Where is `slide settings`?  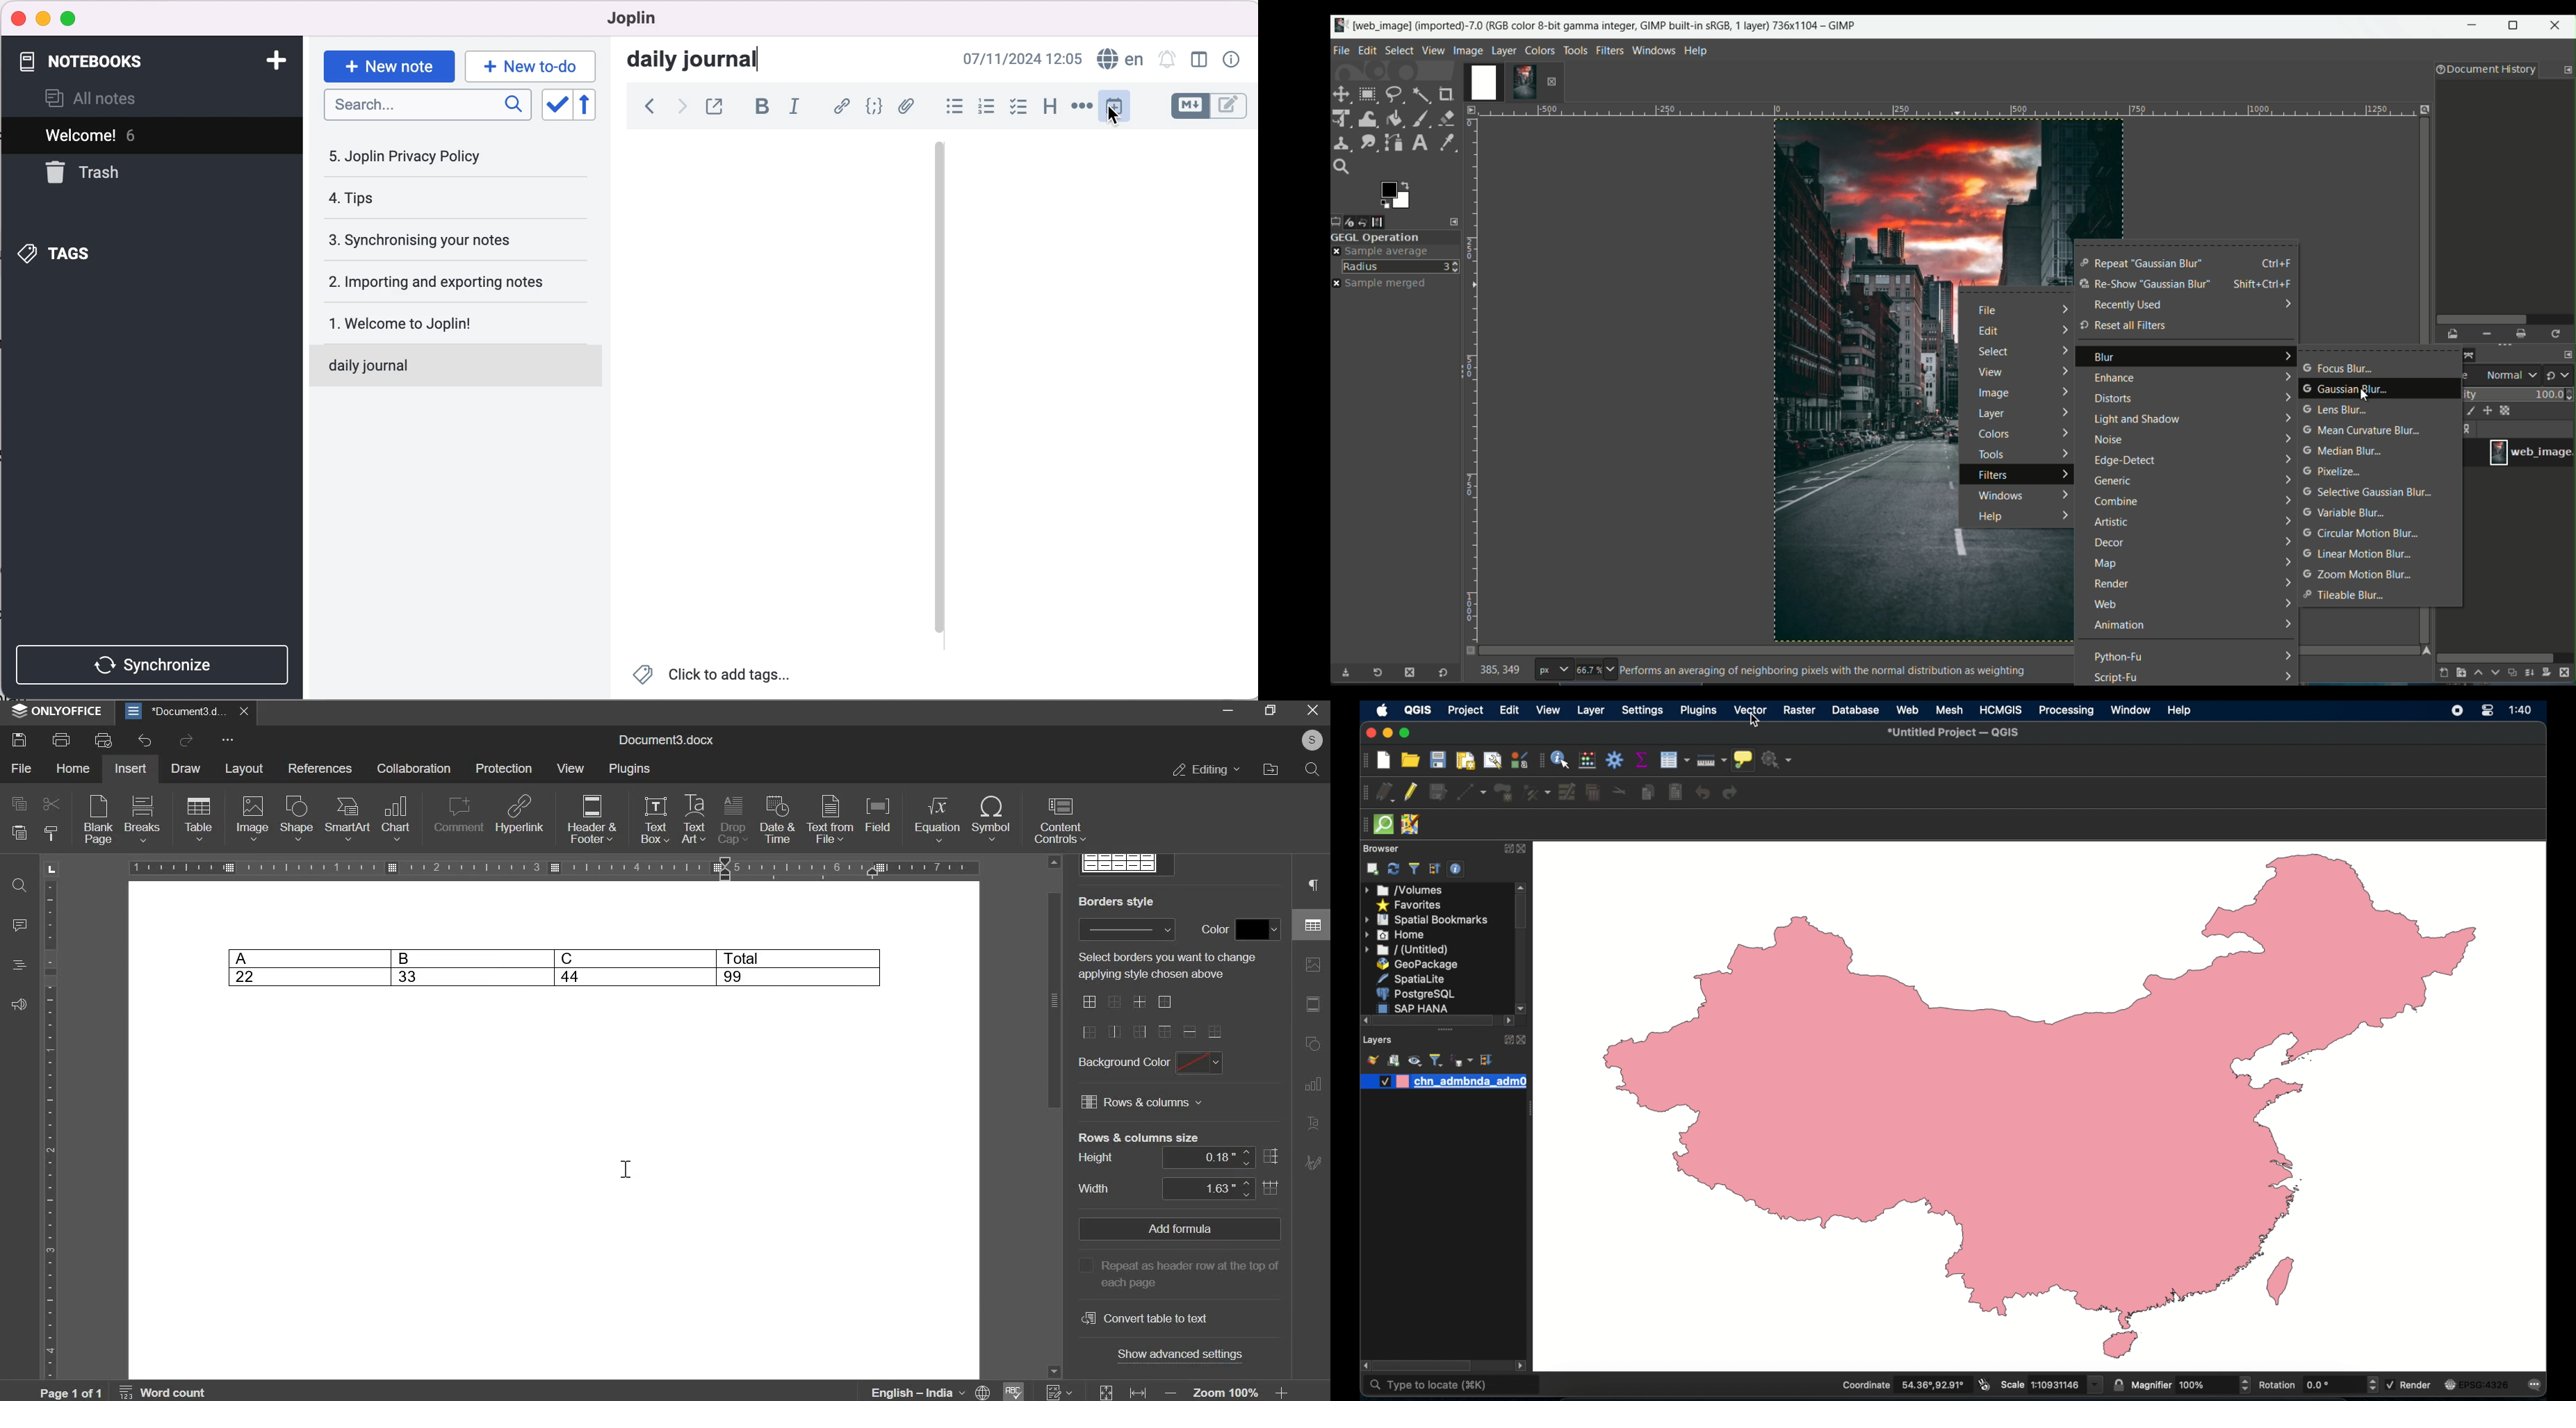
slide settings is located at coordinates (1312, 1003).